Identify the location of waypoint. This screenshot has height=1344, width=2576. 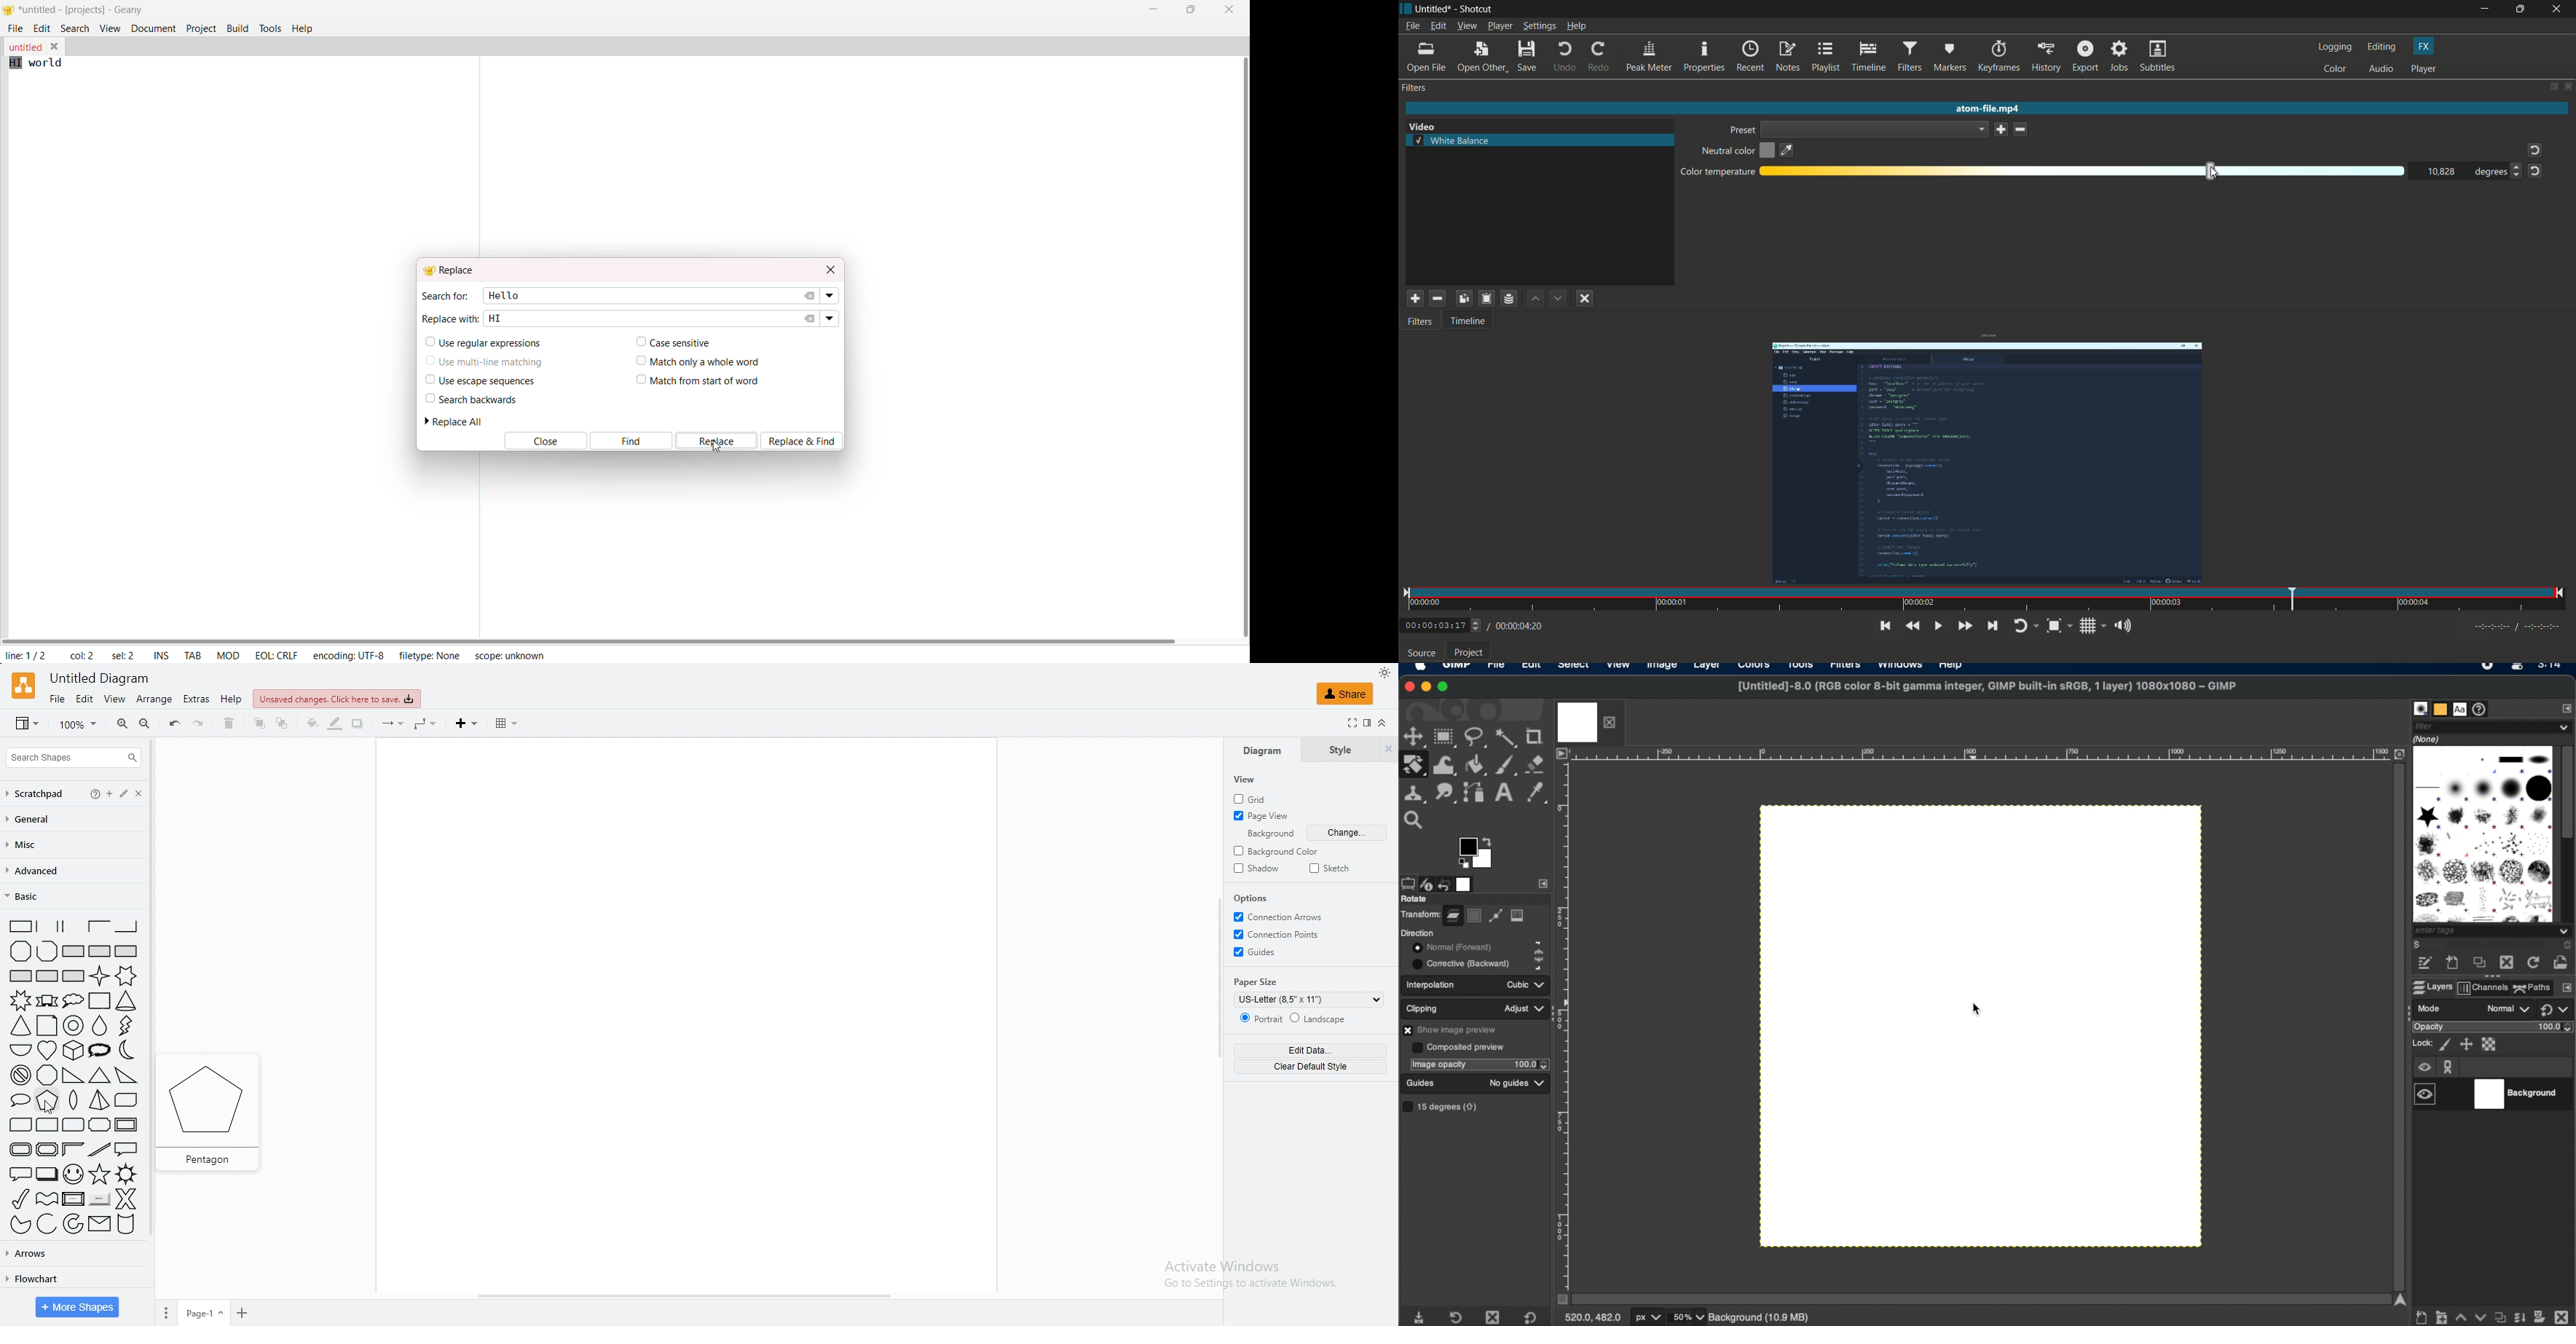
(425, 724).